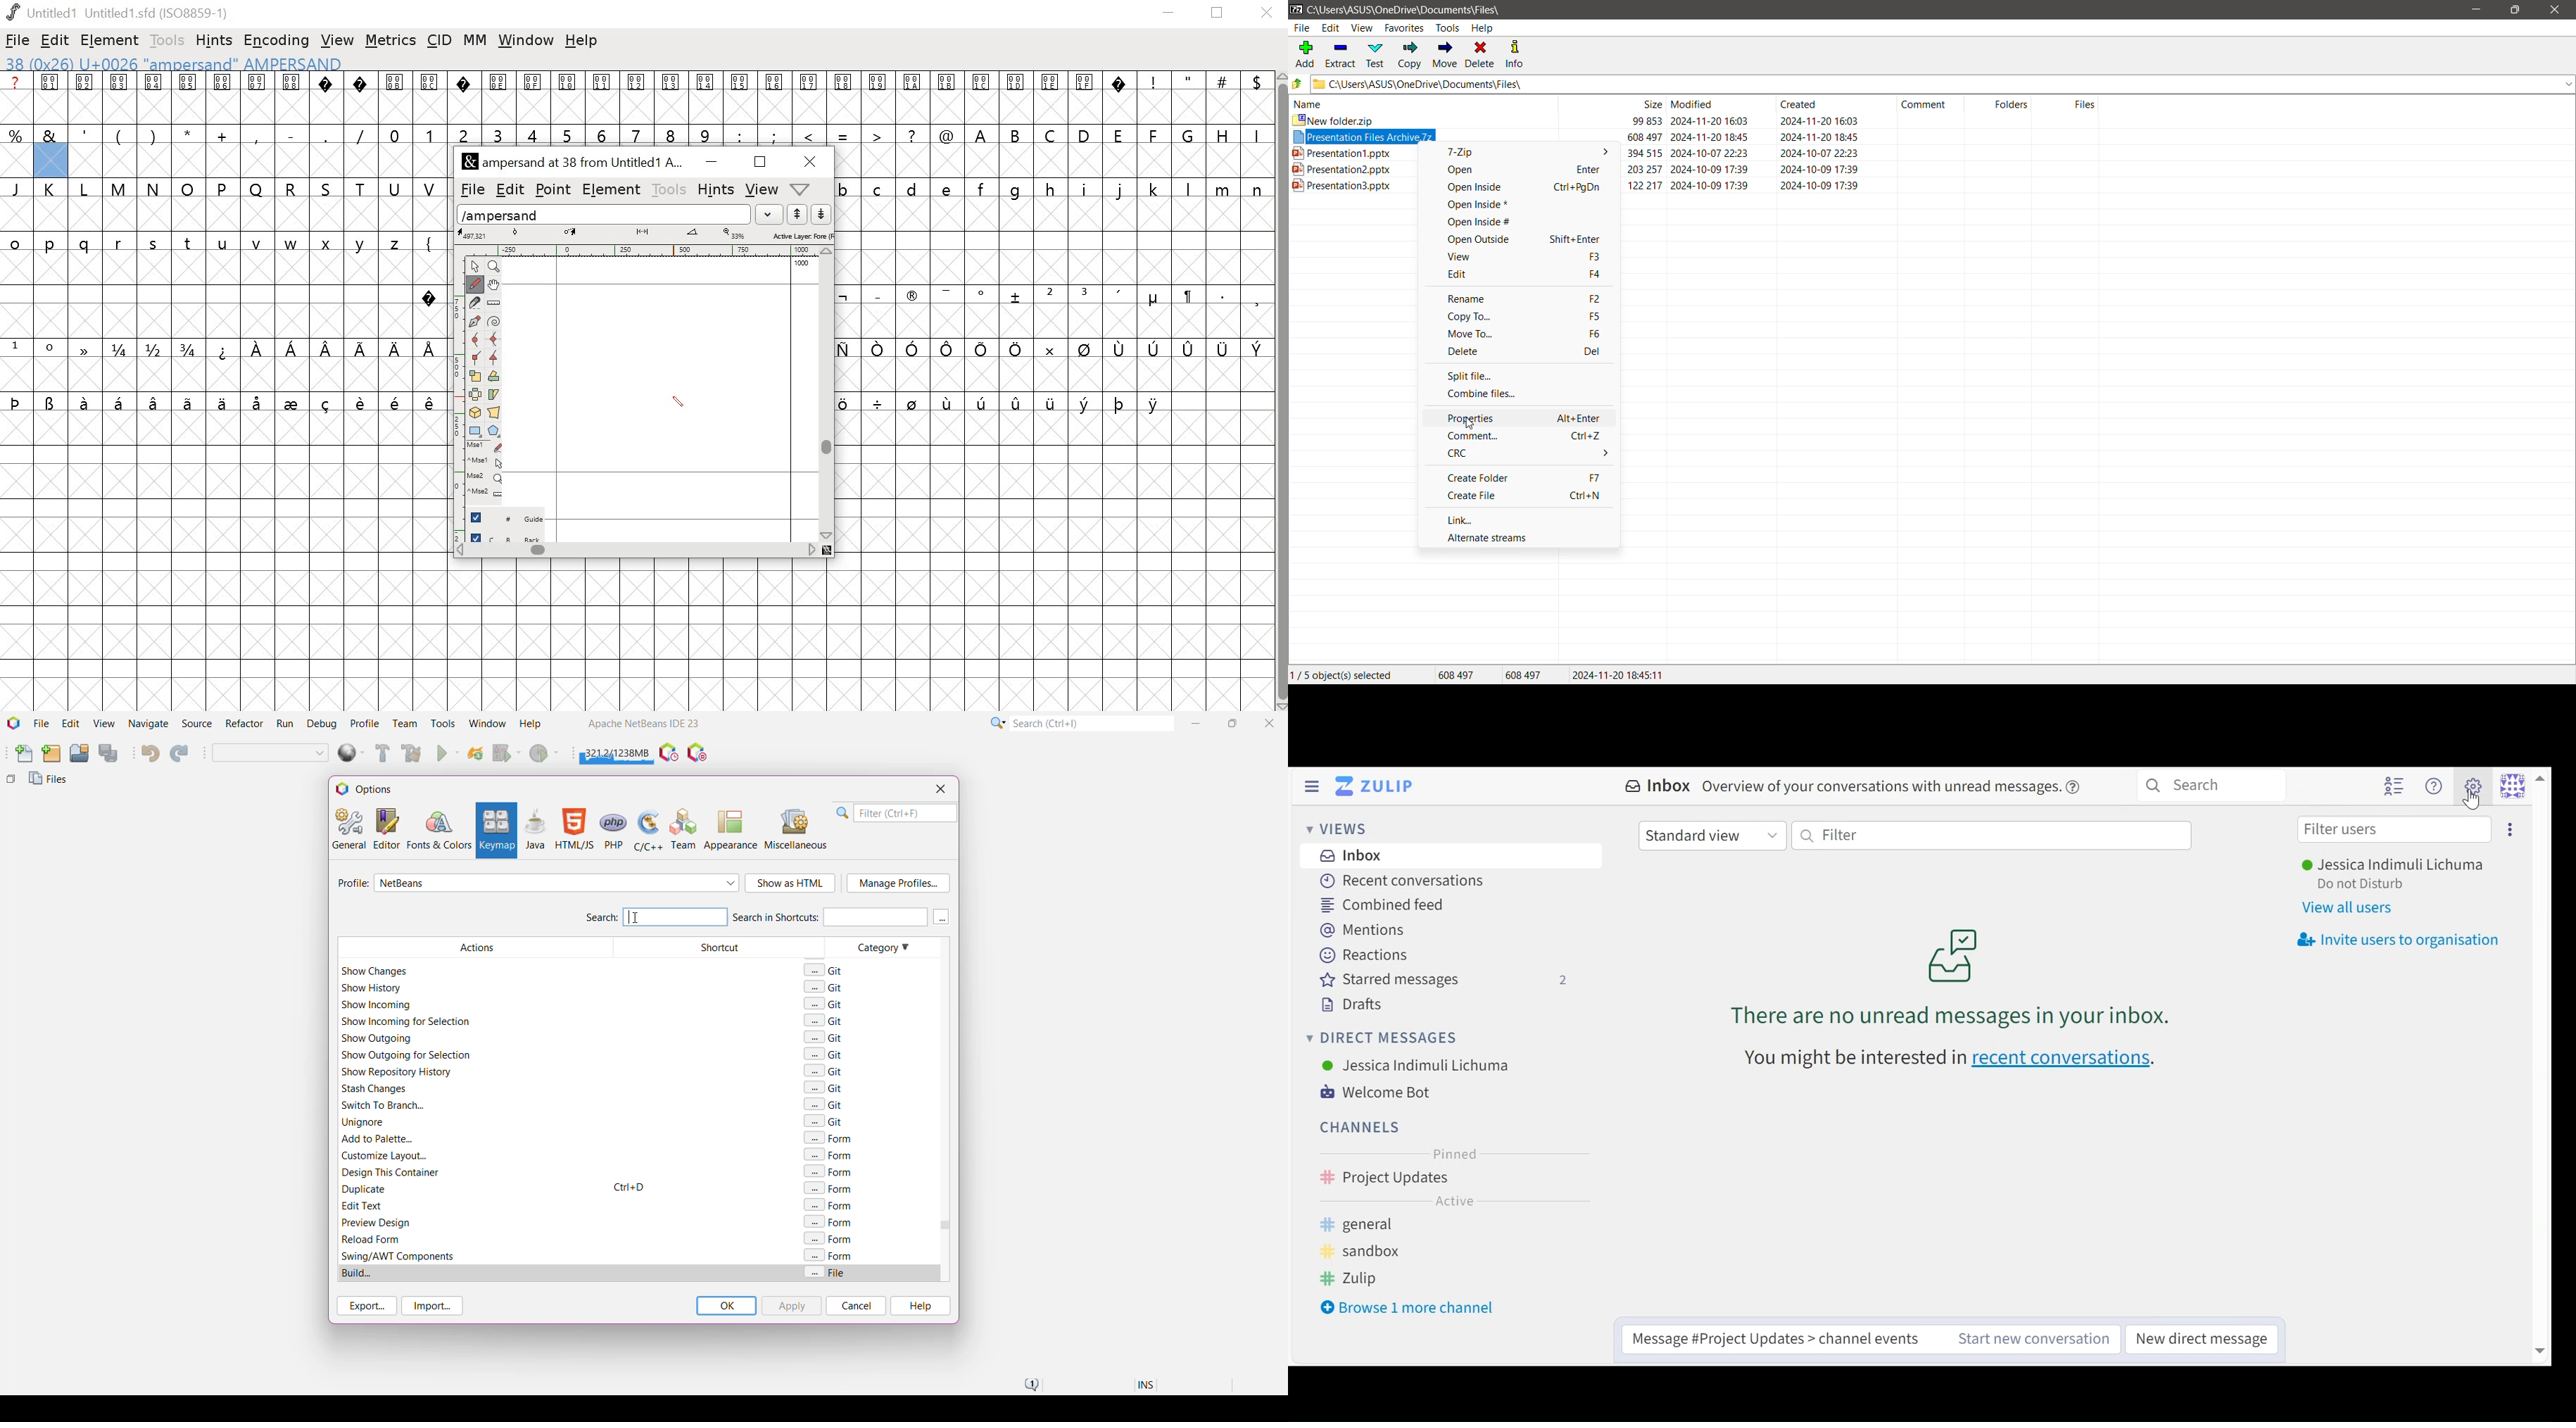  Describe the element at coordinates (391, 41) in the screenshot. I see `metrics` at that location.